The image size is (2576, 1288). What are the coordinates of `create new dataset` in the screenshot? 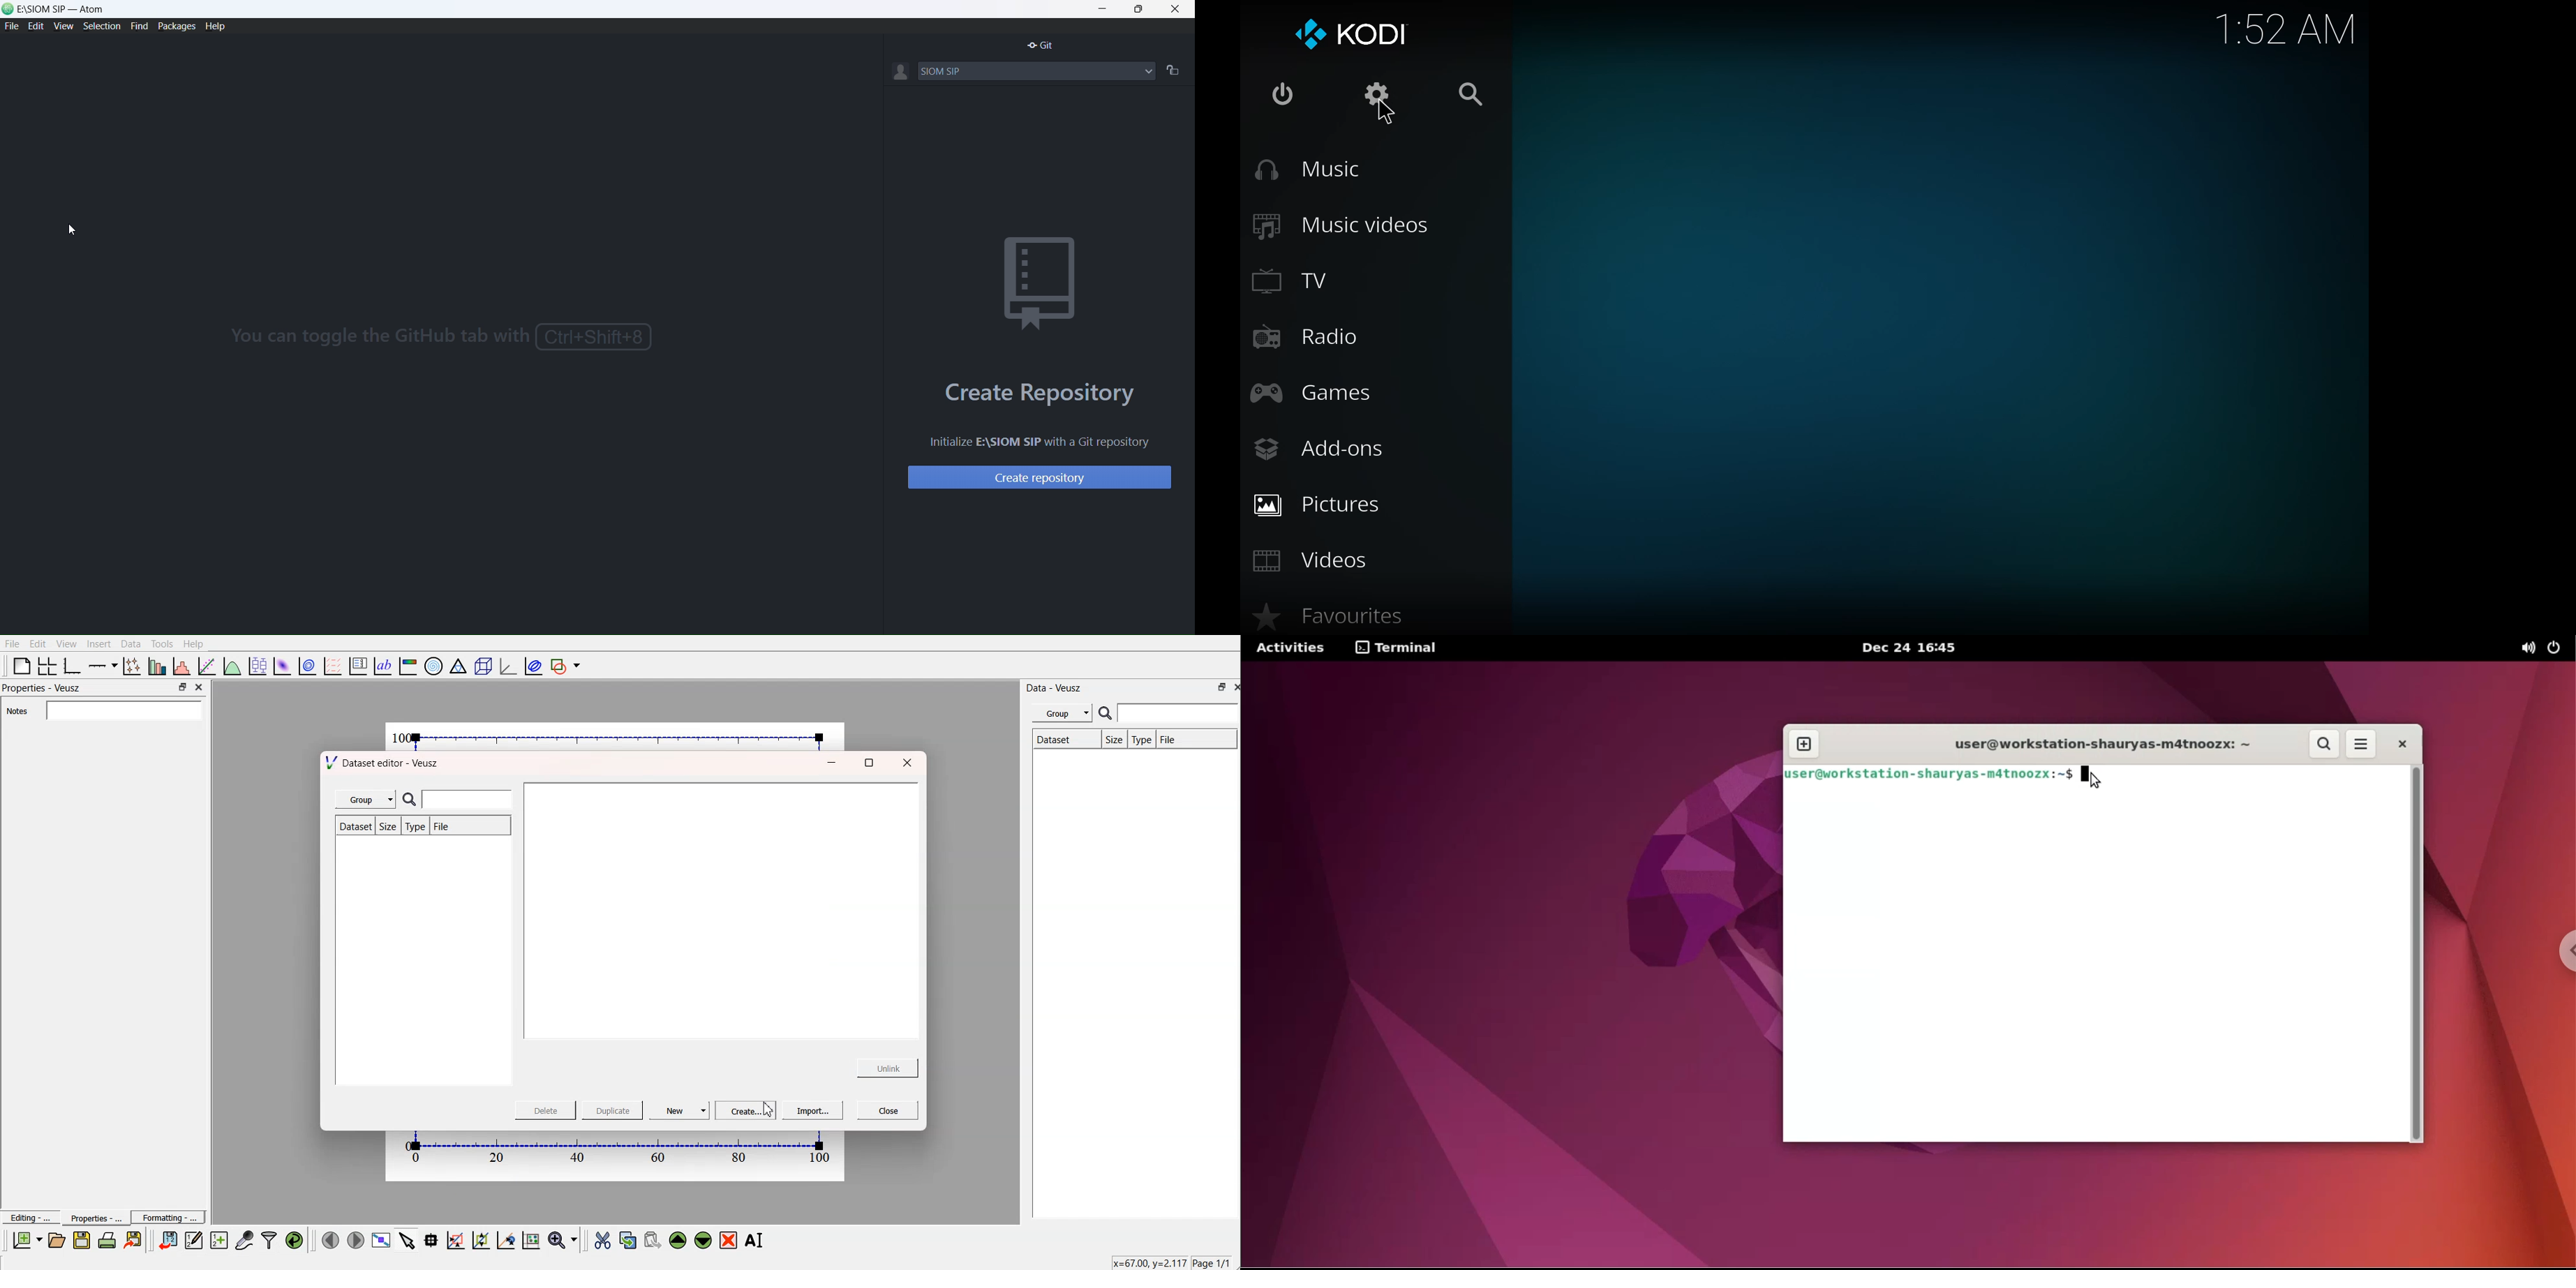 It's located at (218, 1238).